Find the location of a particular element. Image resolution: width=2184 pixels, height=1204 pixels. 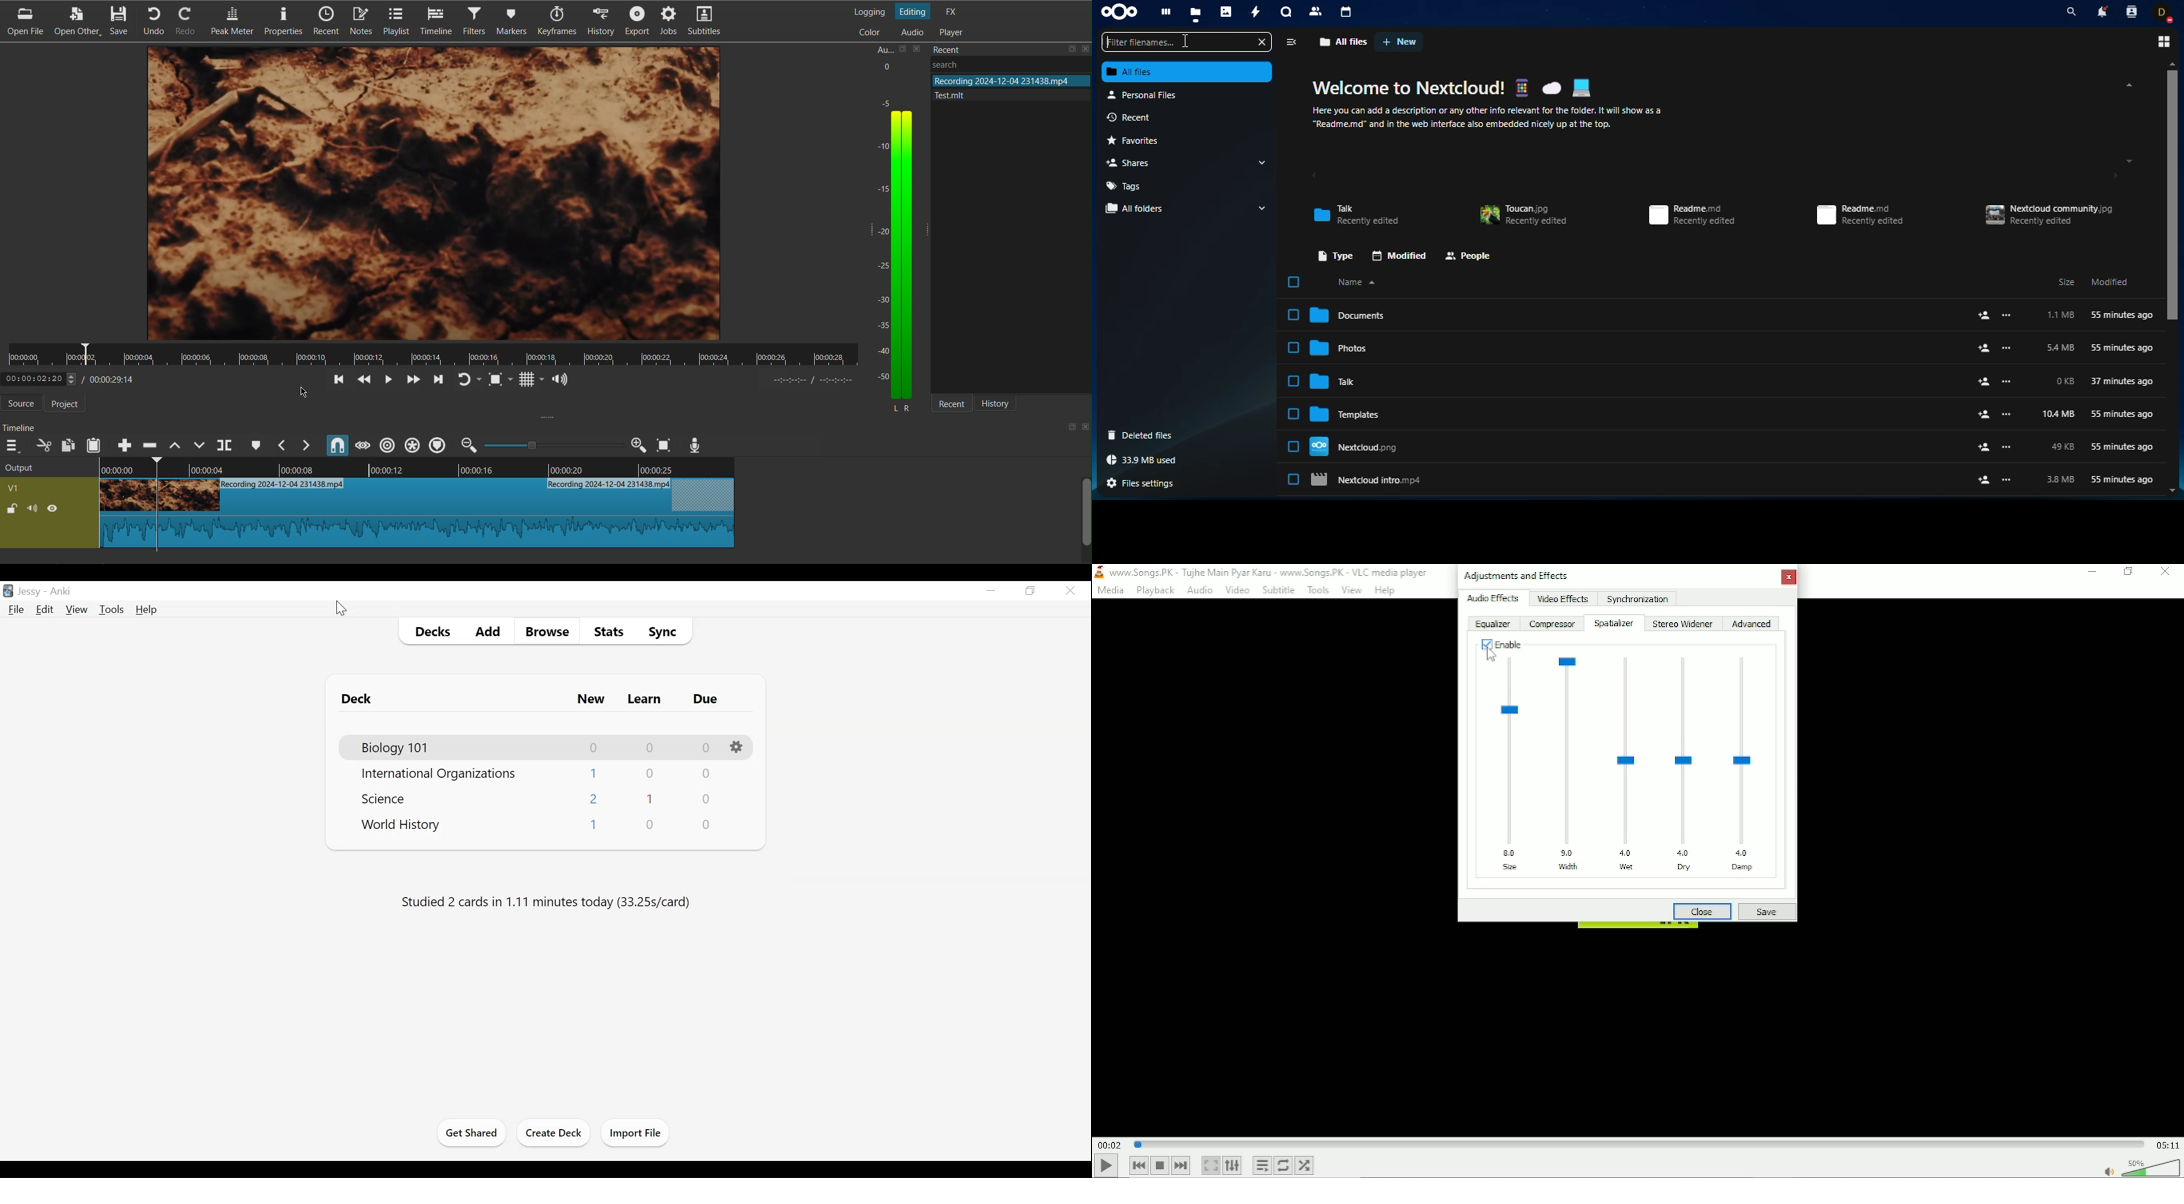

close is located at coordinates (1262, 42).